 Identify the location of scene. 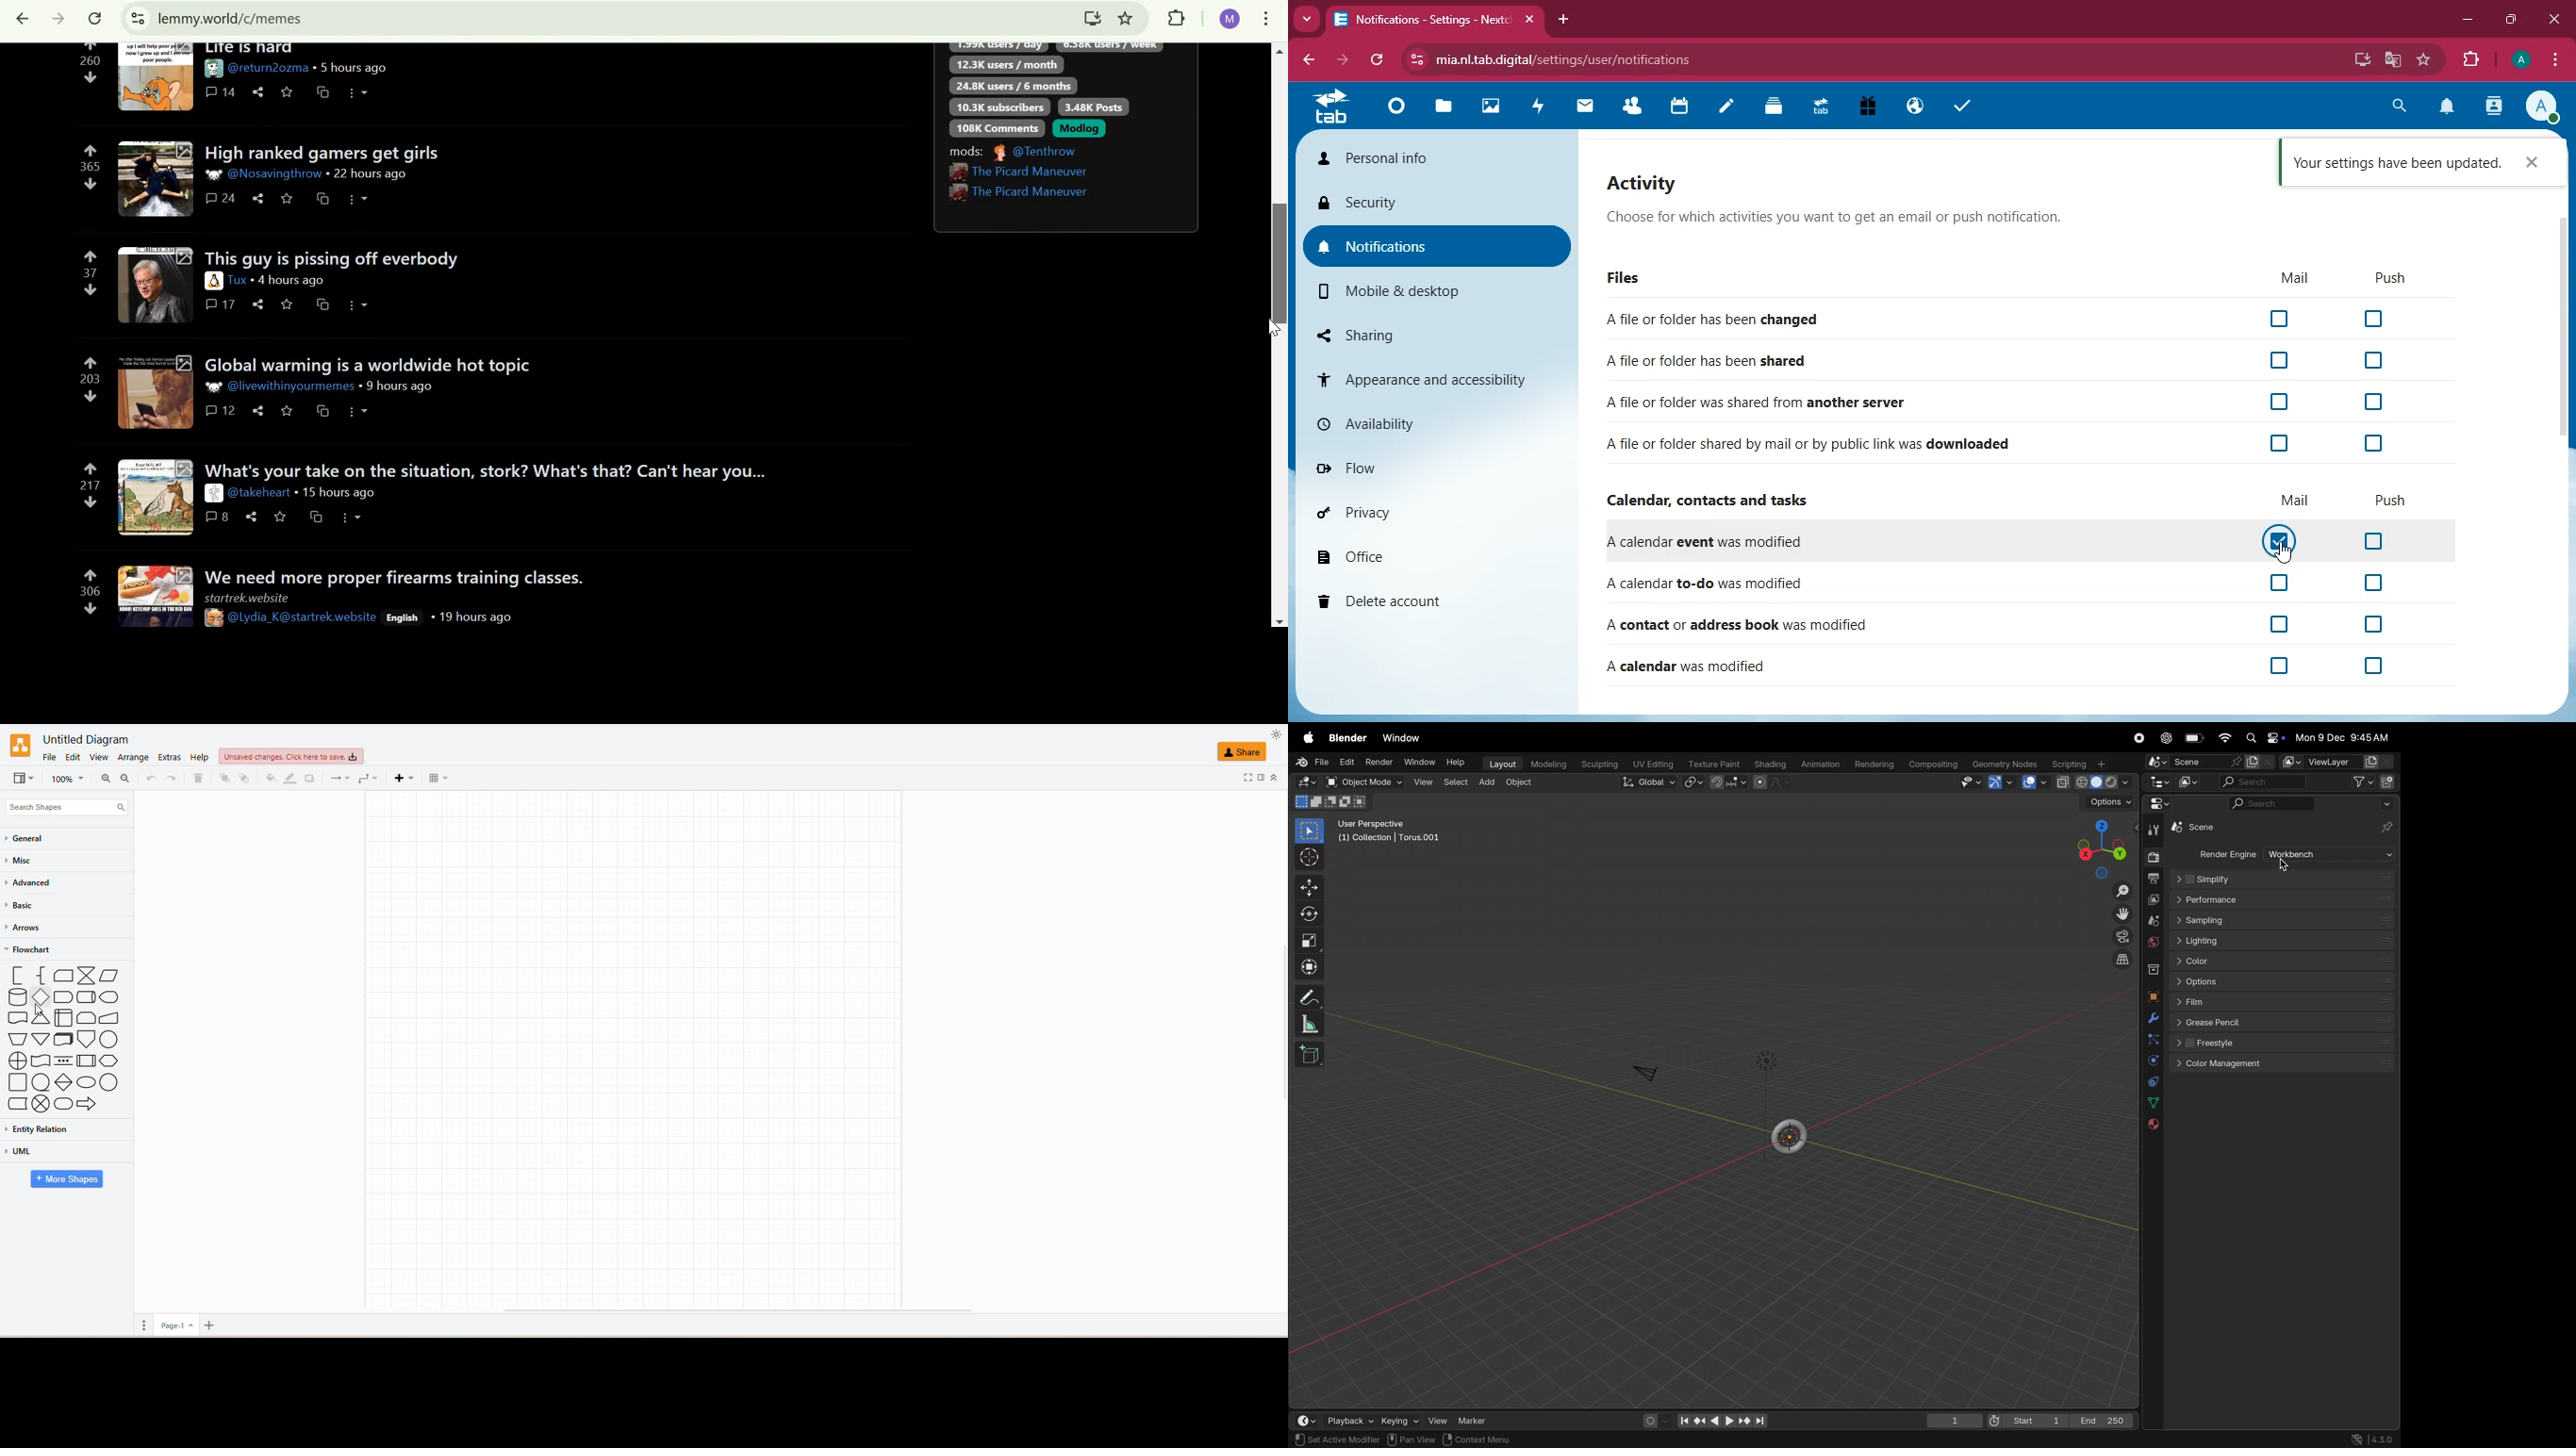
(2151, 919).